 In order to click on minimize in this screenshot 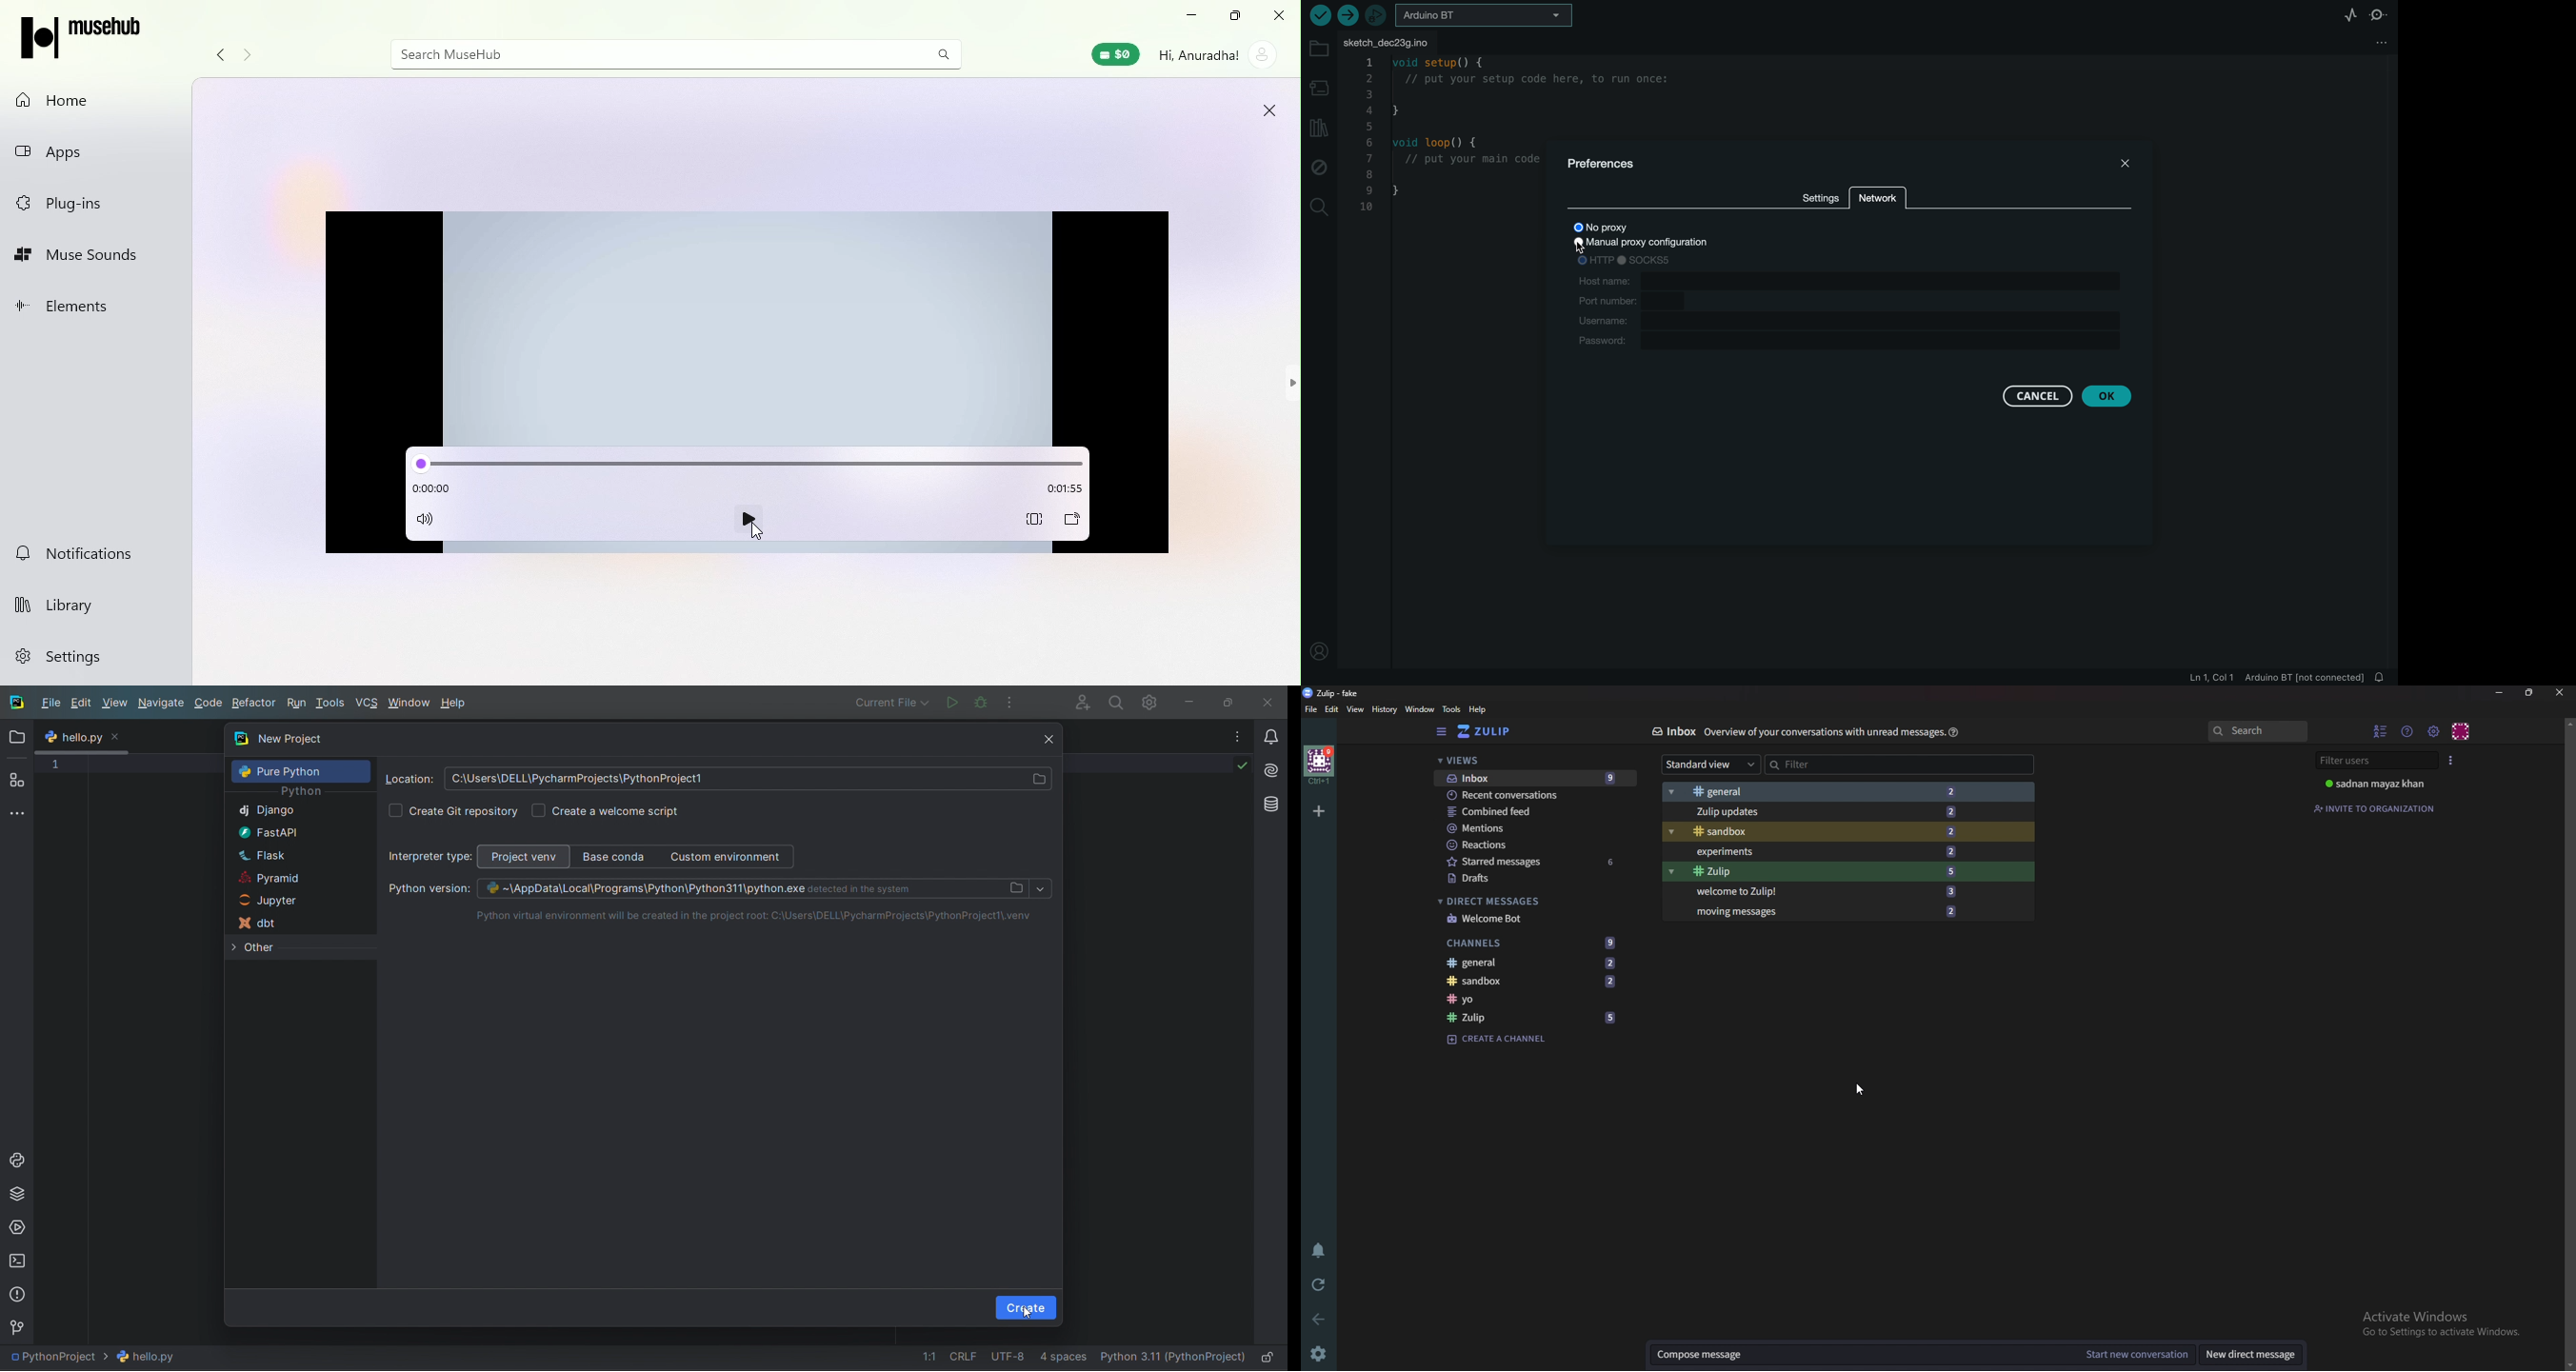, I will do `click(1197, 700)`.